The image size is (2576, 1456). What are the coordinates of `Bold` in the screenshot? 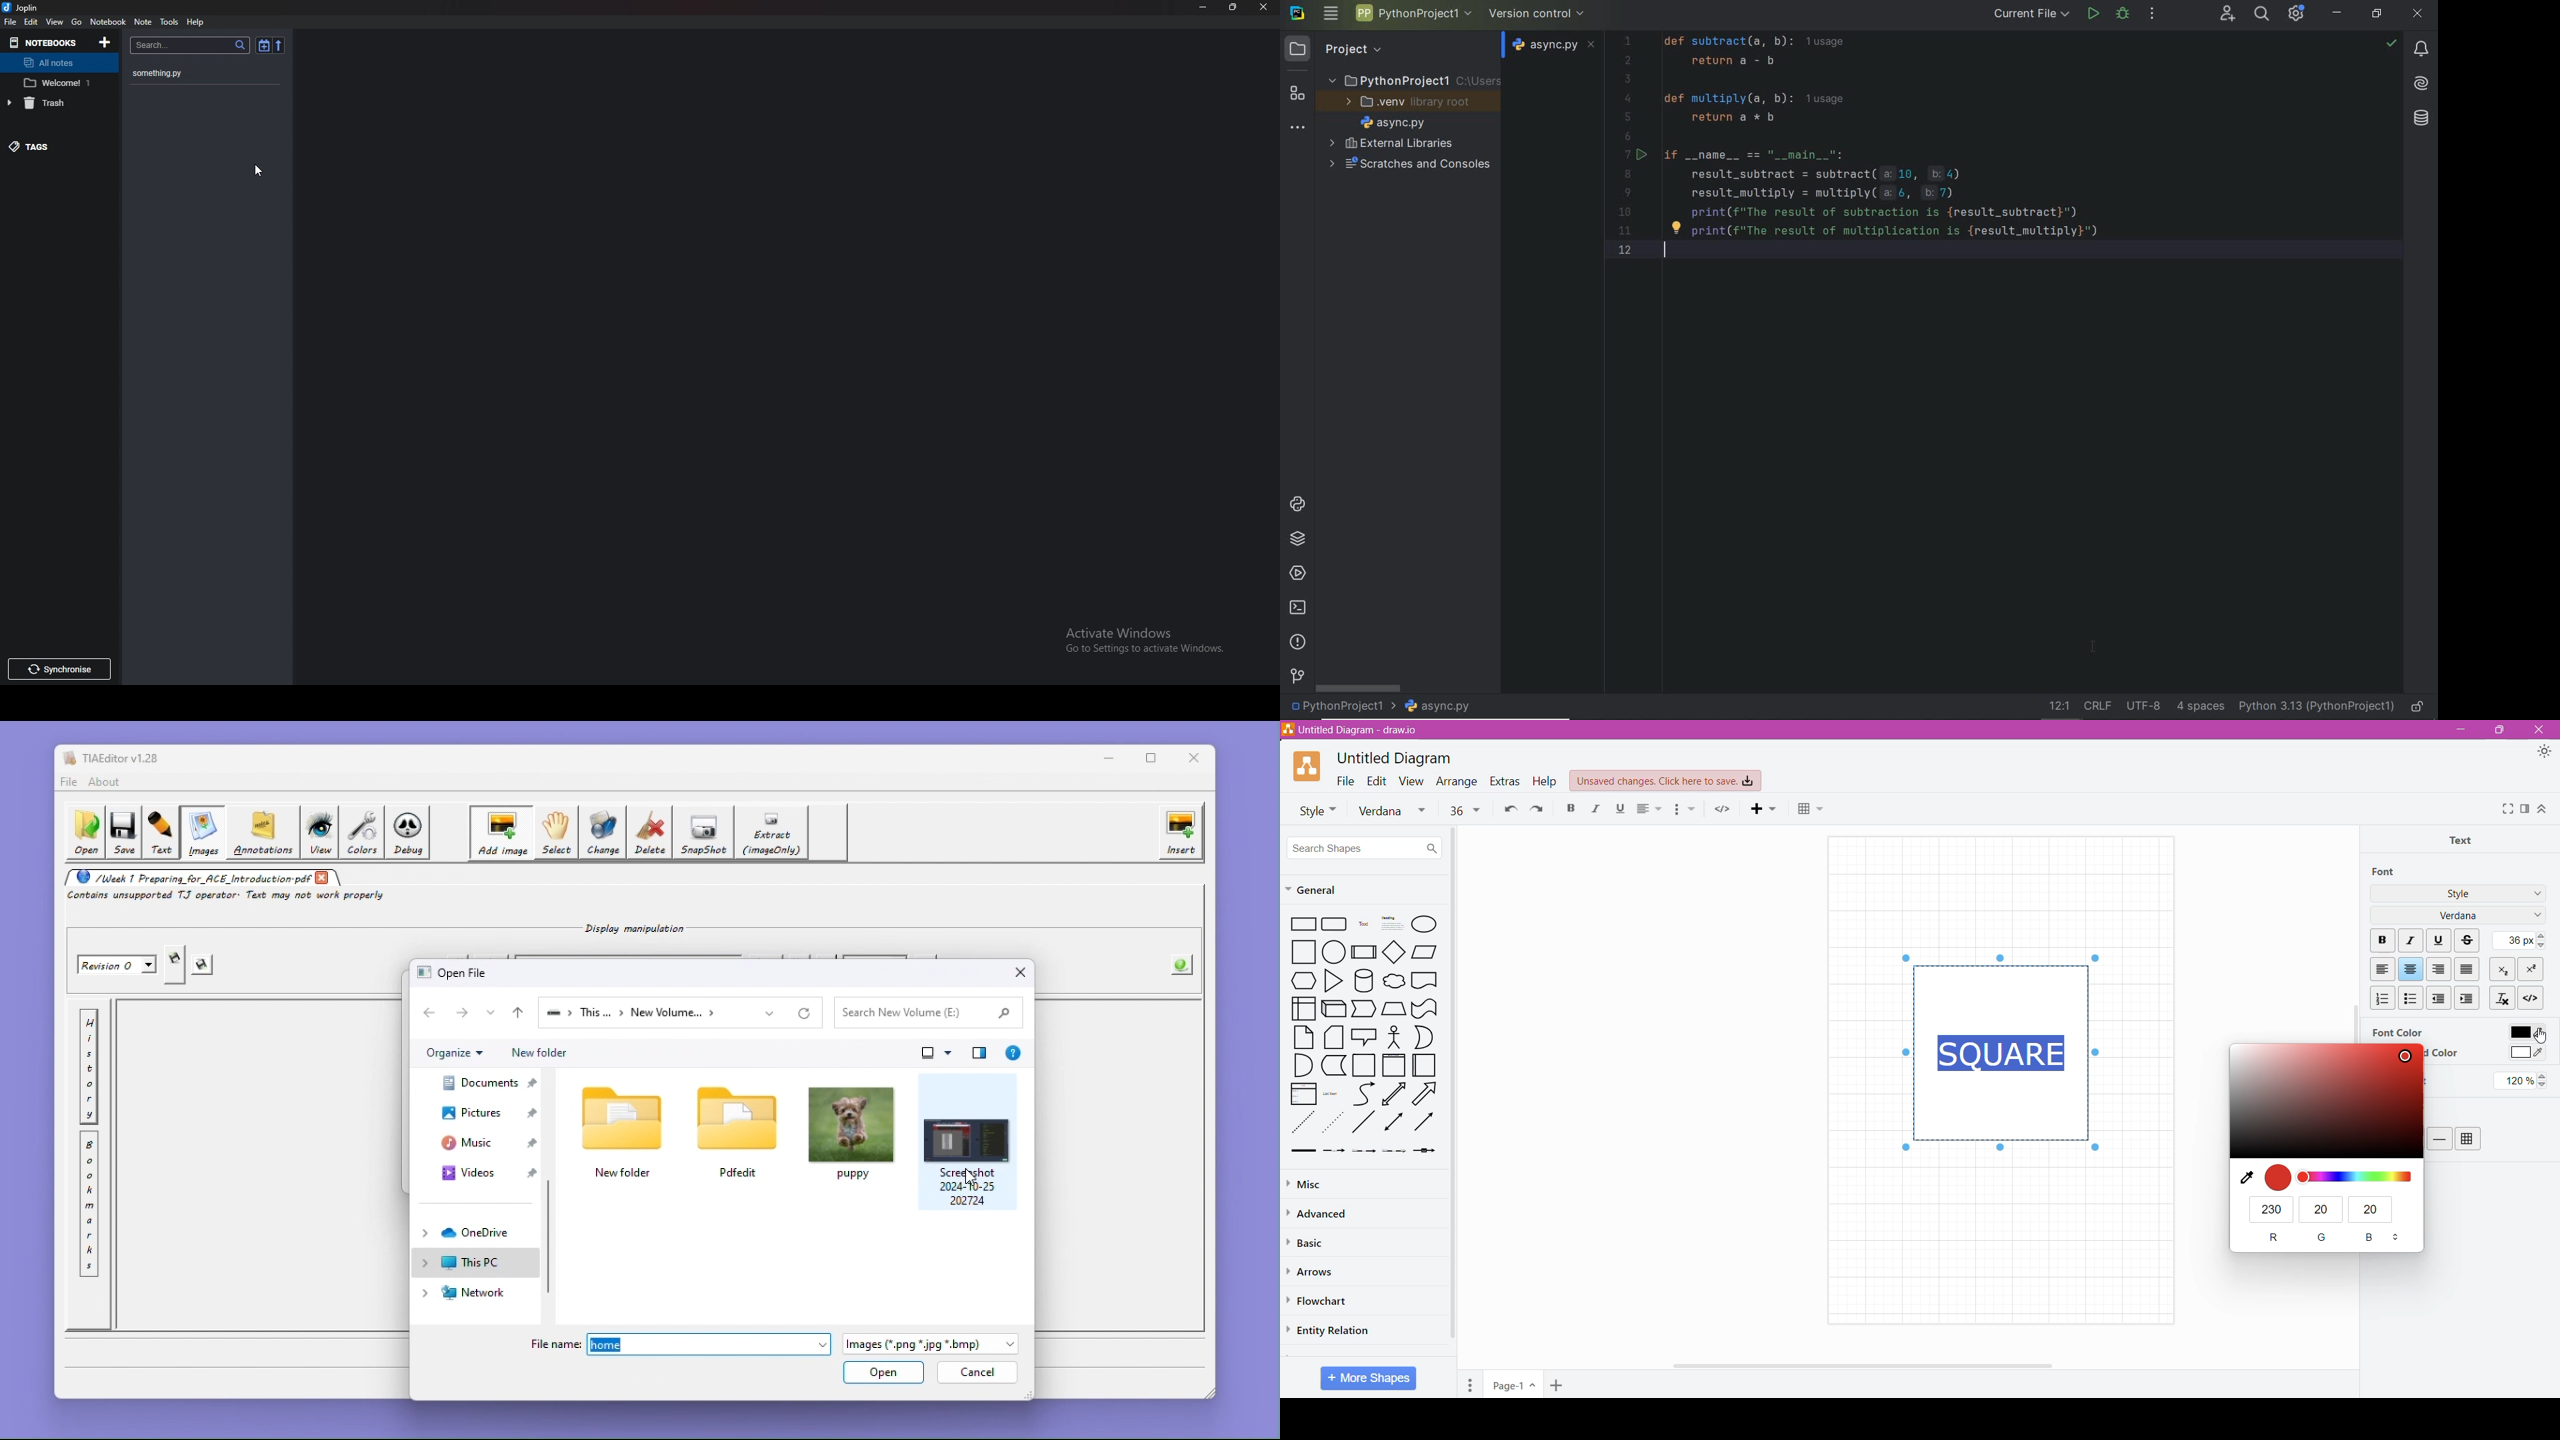 It's located at (1569, 807).